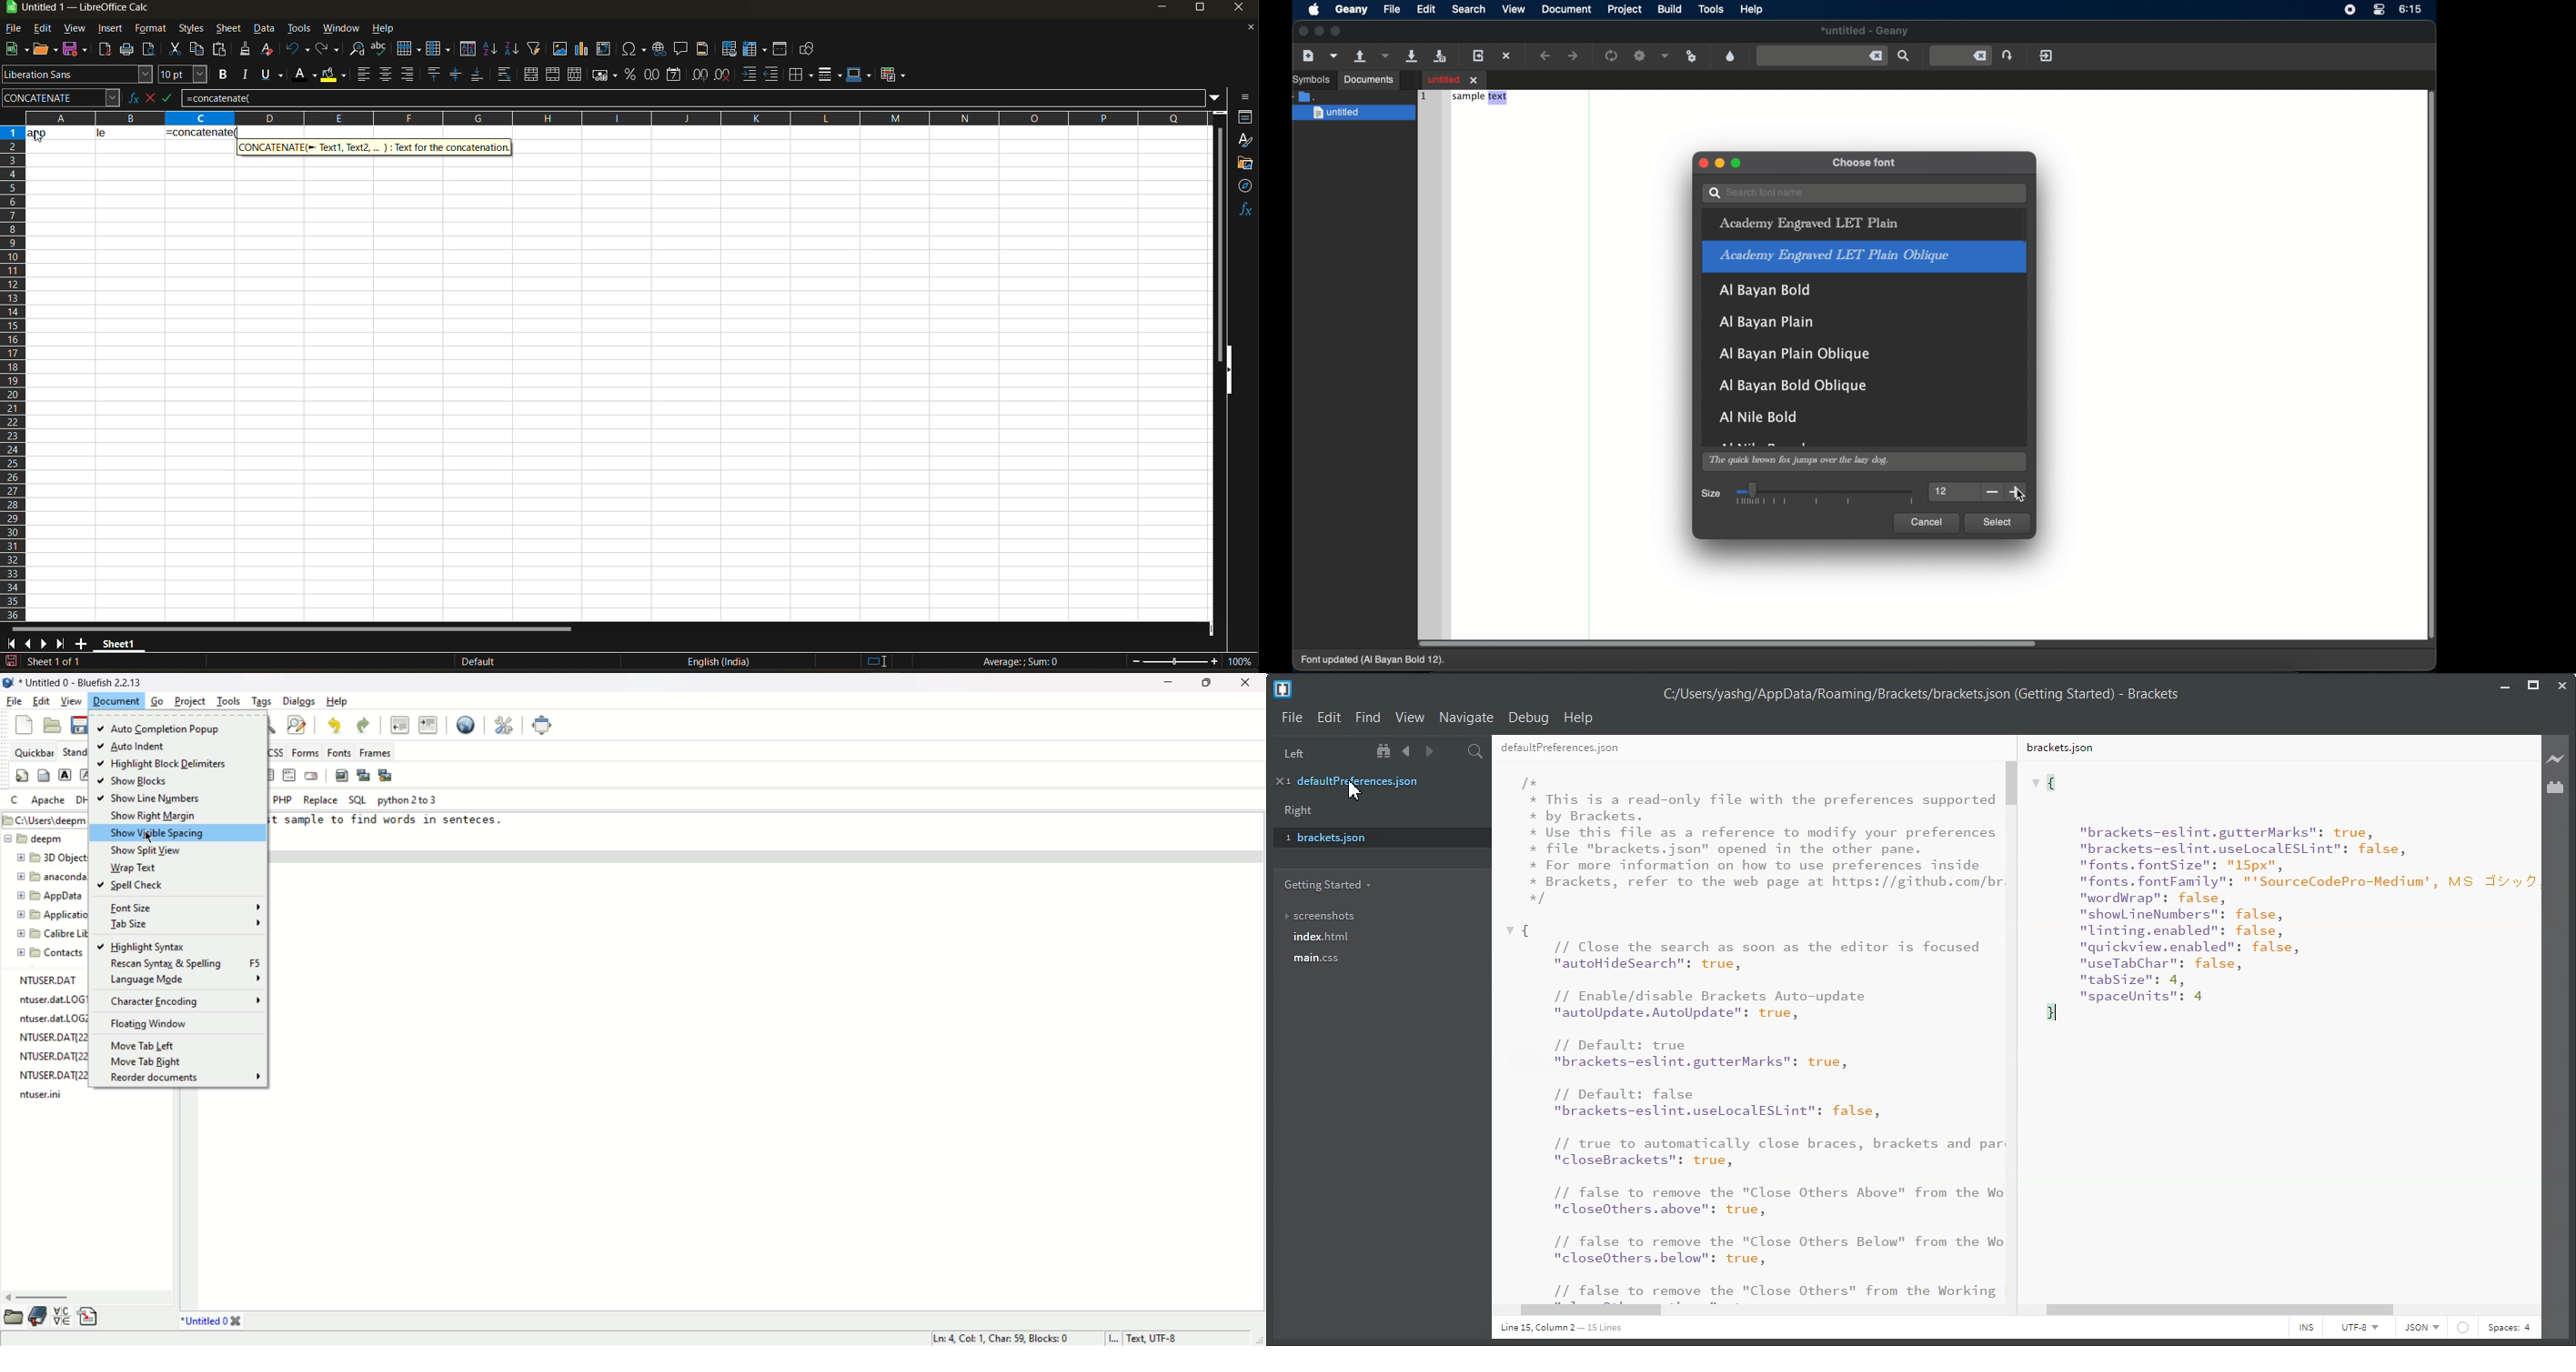 This screenshot has width=2576, height=1372. I want to click on control center, so click(2379, 10).